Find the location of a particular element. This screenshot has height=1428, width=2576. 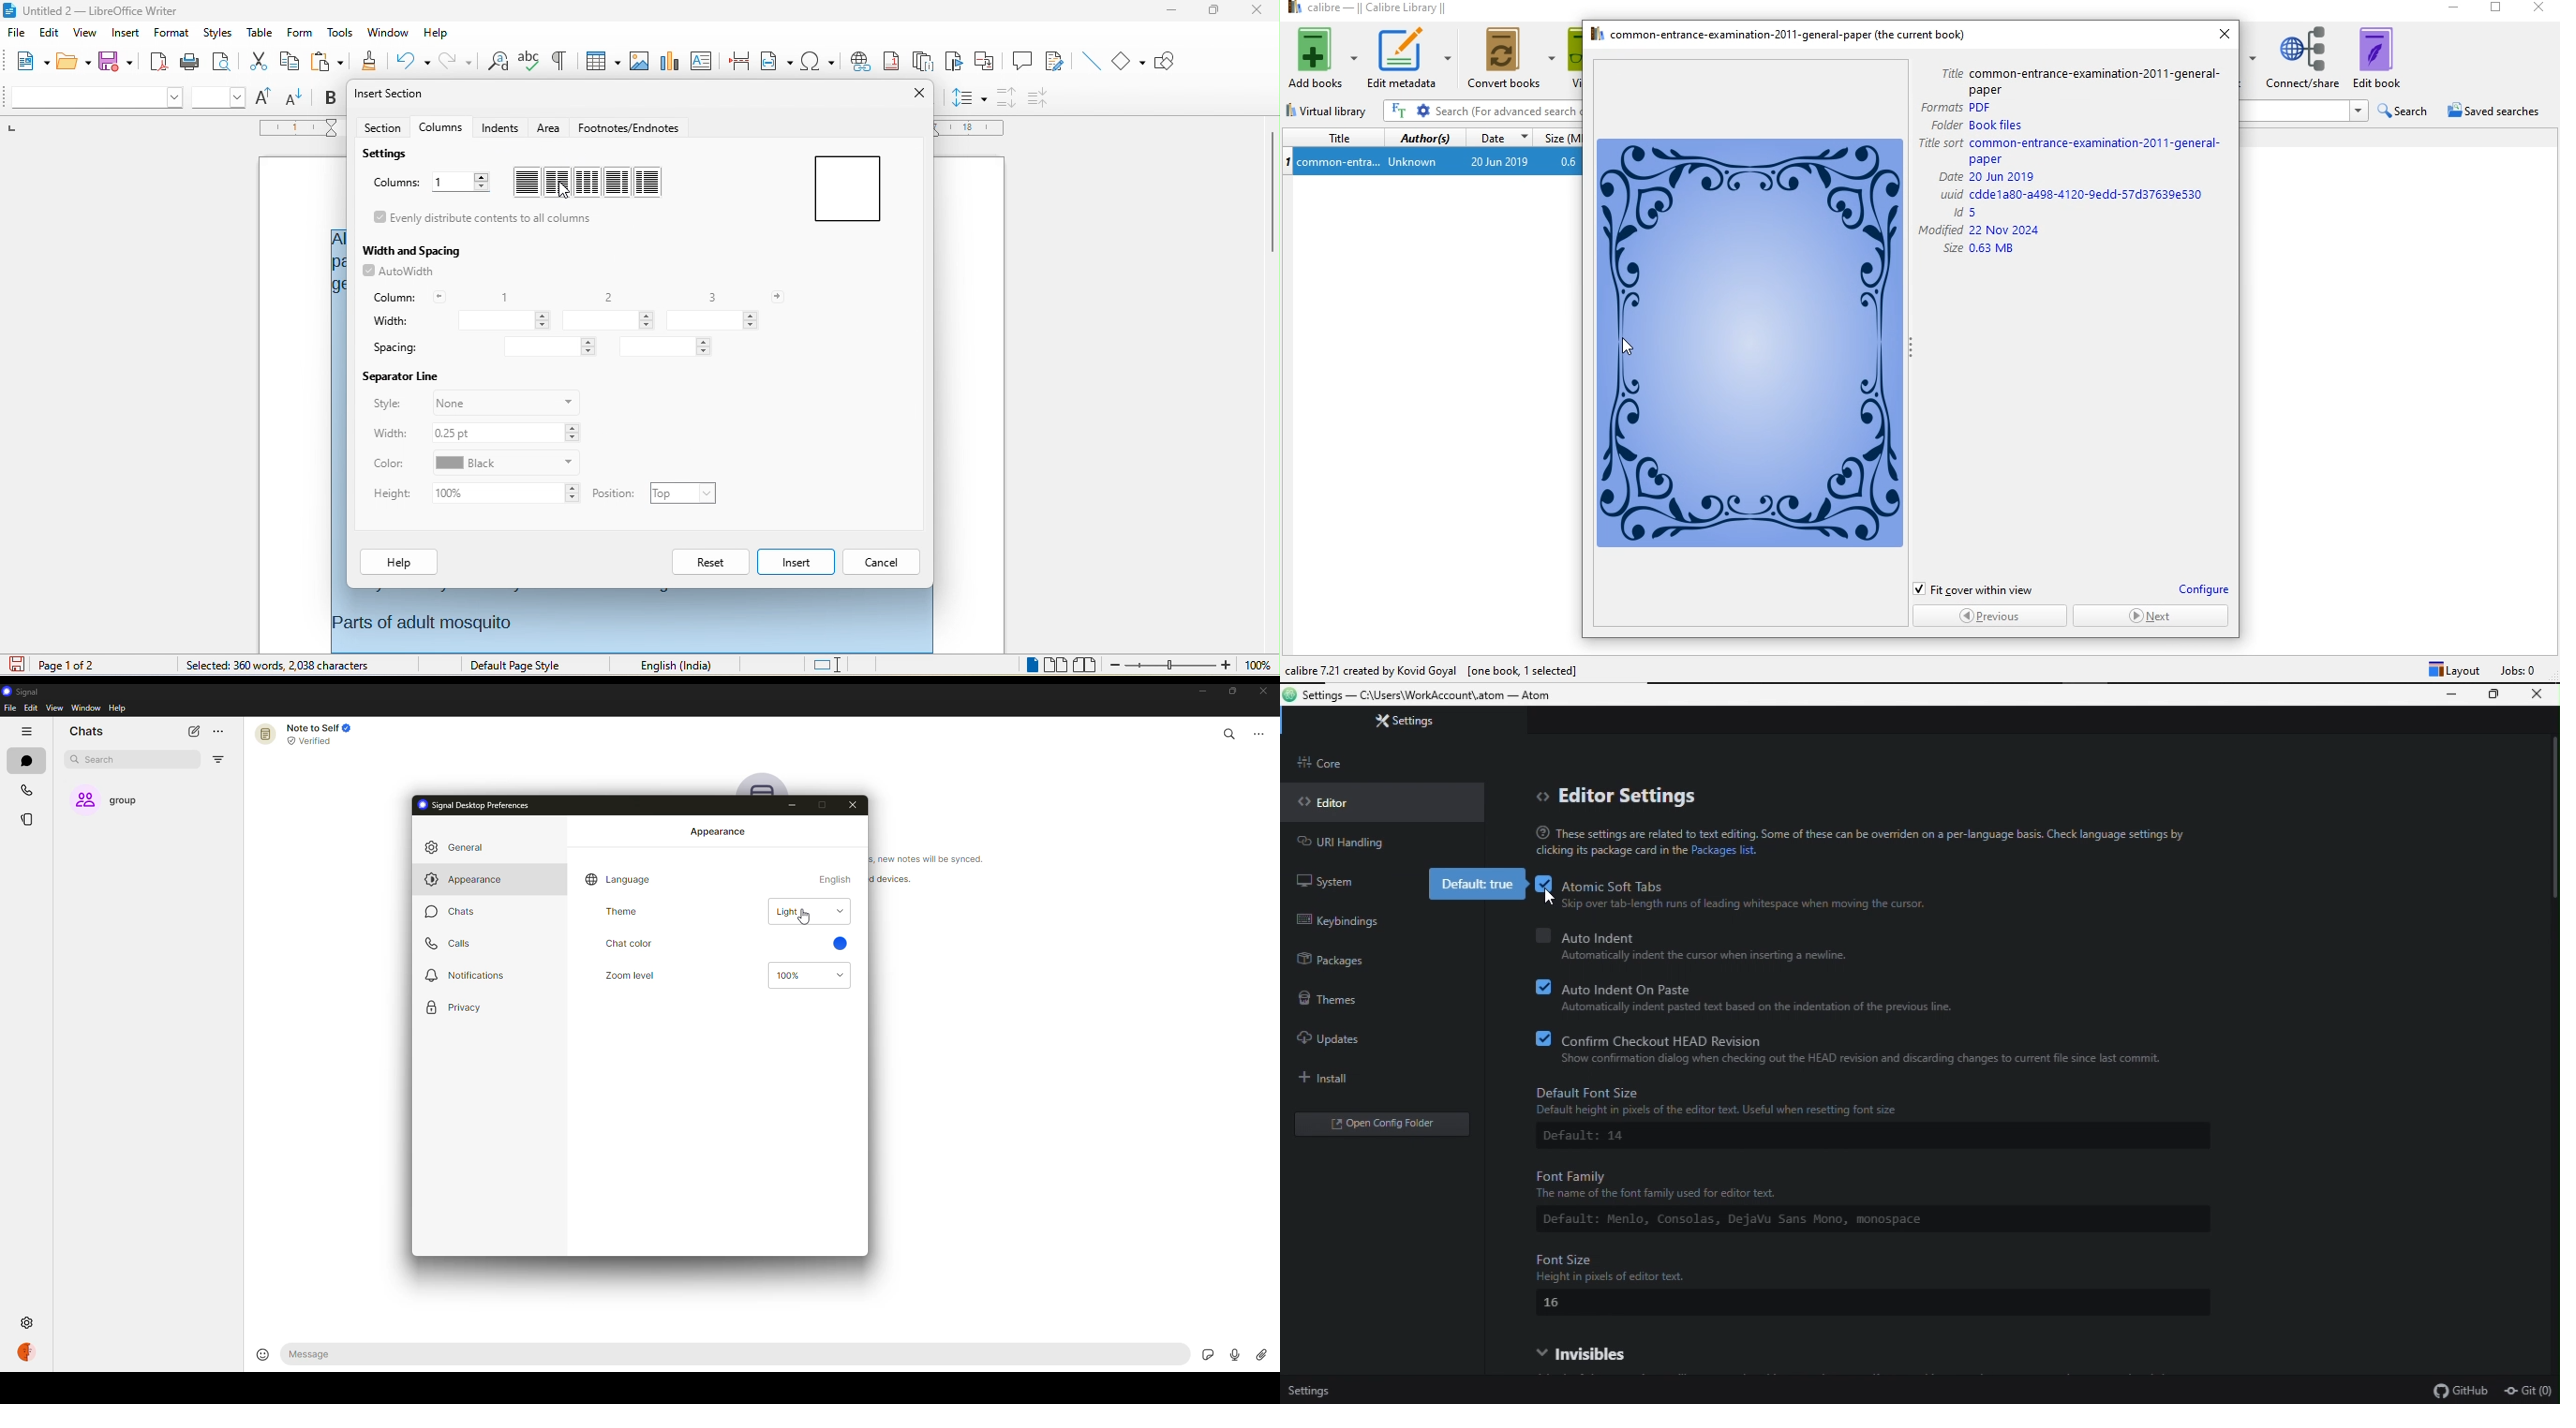

next is located at coordinates (2152, 616).